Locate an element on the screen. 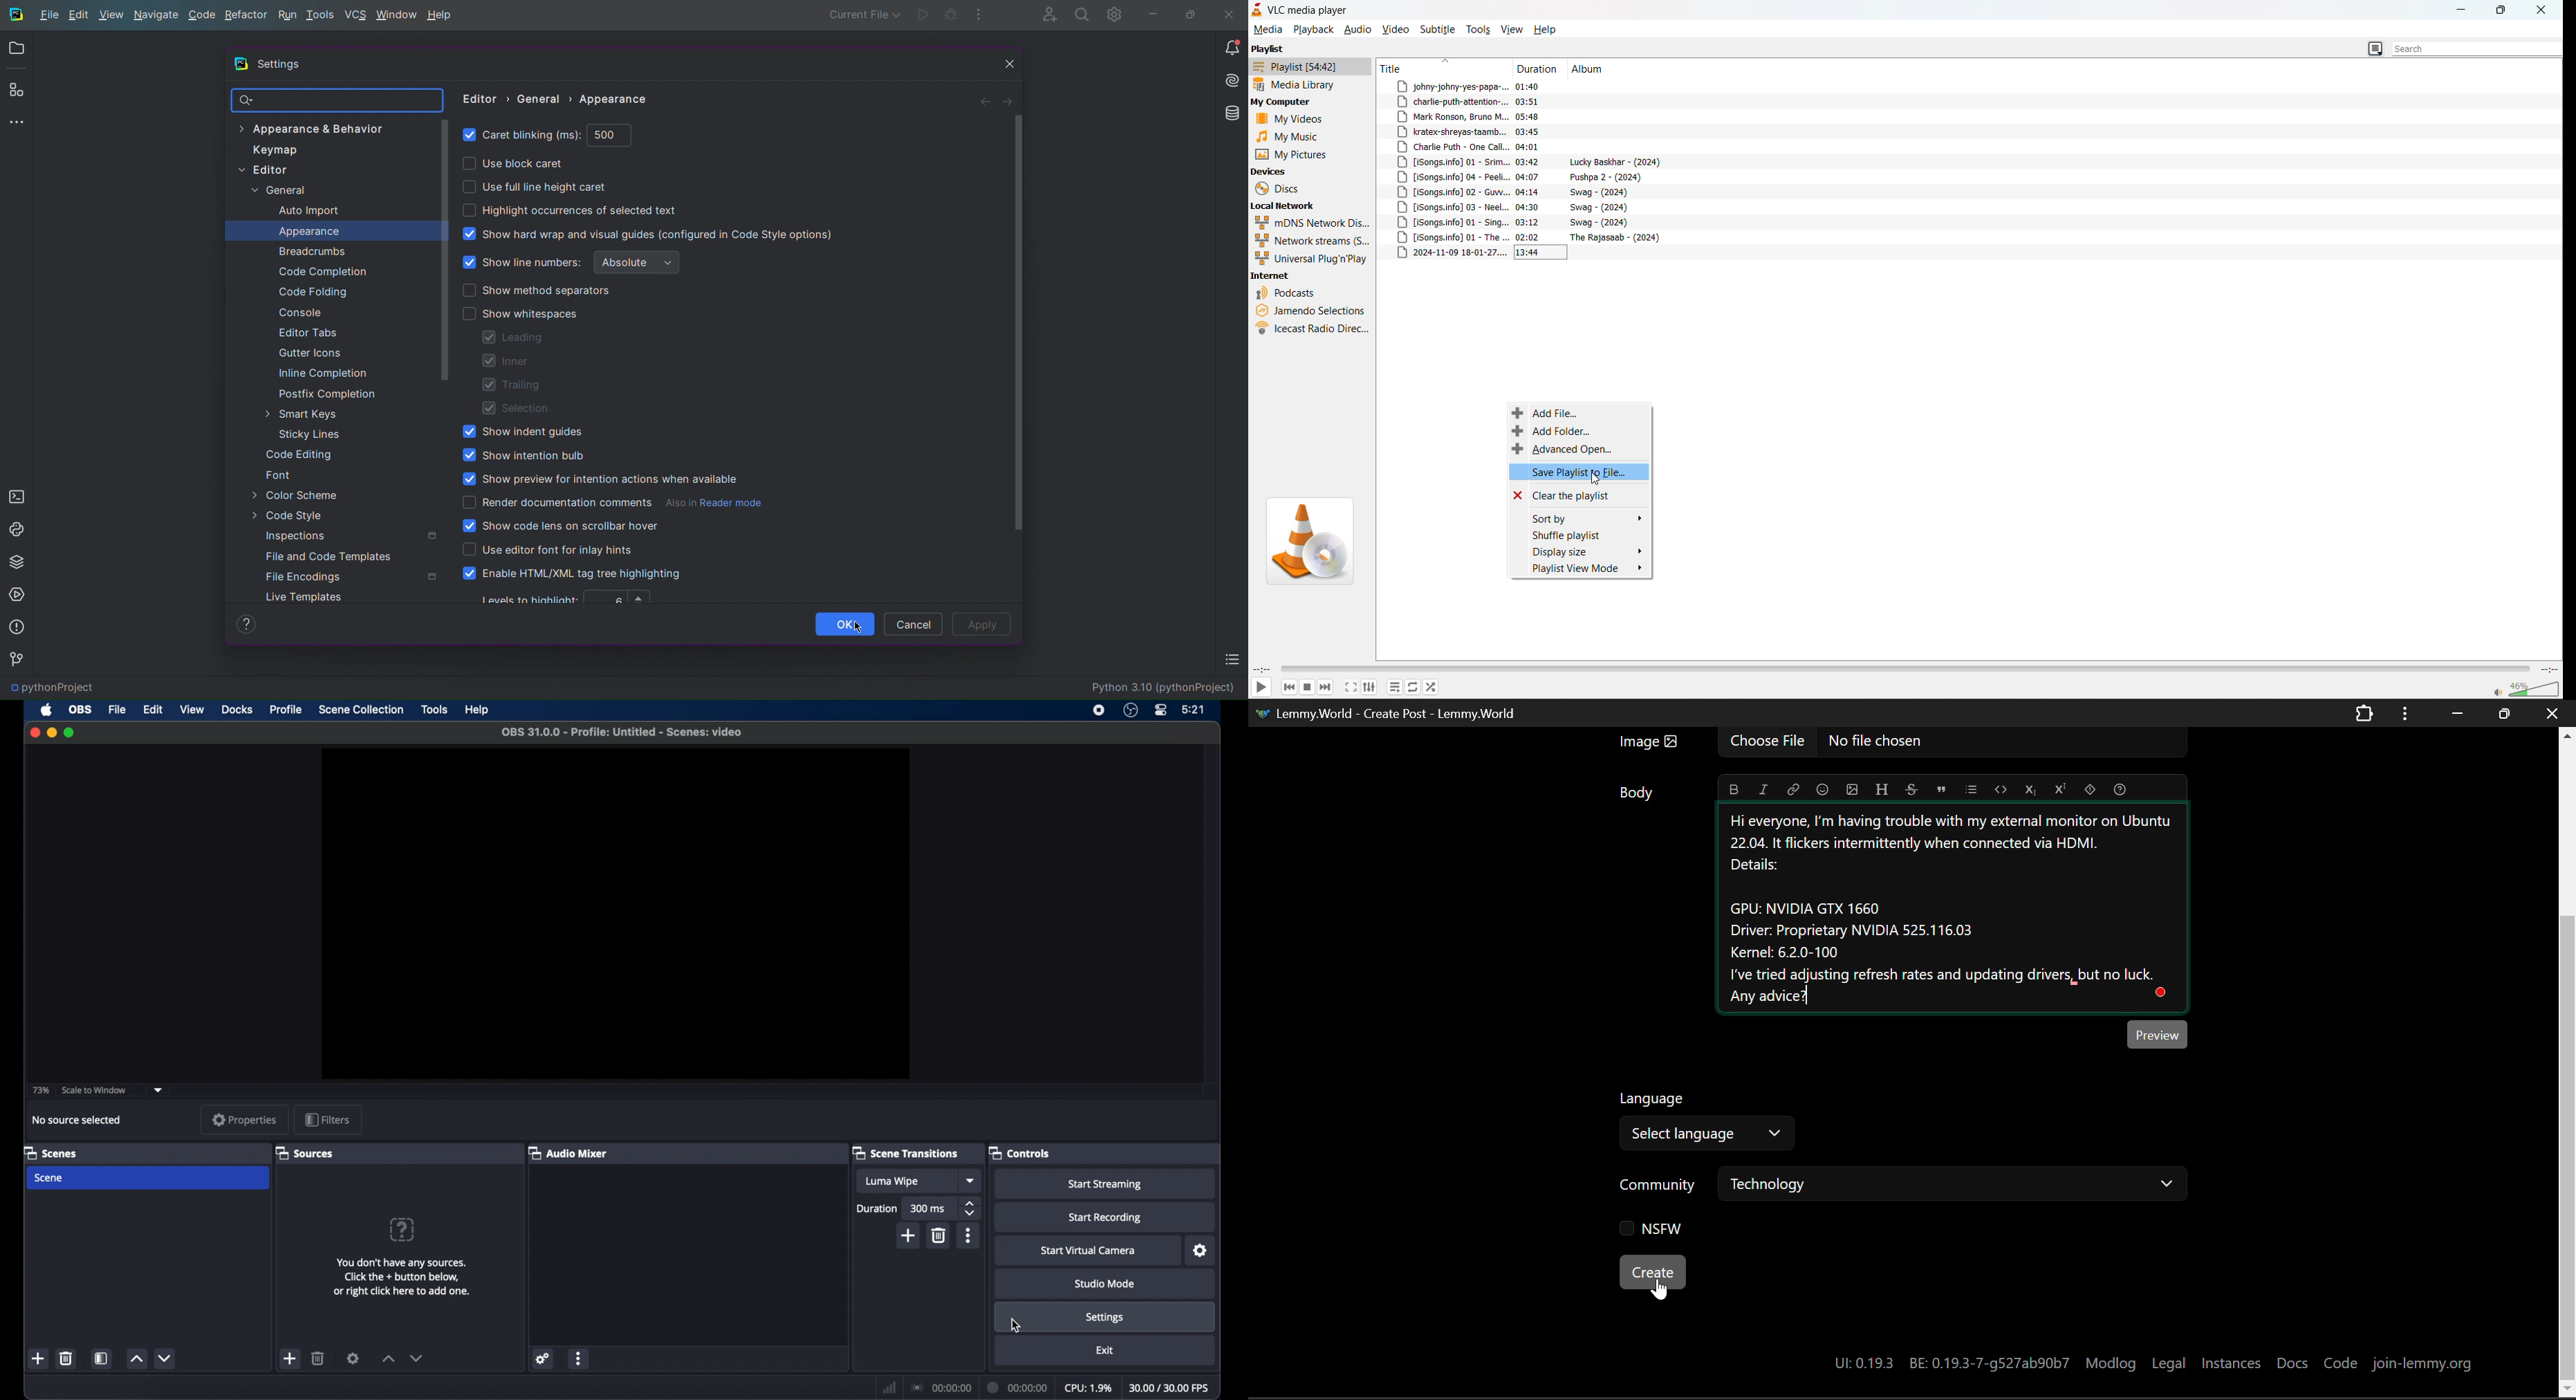 Image resolution: width=2576 pixels, height=1400 pixels. Close Window is located at coordinates (2554, 712).